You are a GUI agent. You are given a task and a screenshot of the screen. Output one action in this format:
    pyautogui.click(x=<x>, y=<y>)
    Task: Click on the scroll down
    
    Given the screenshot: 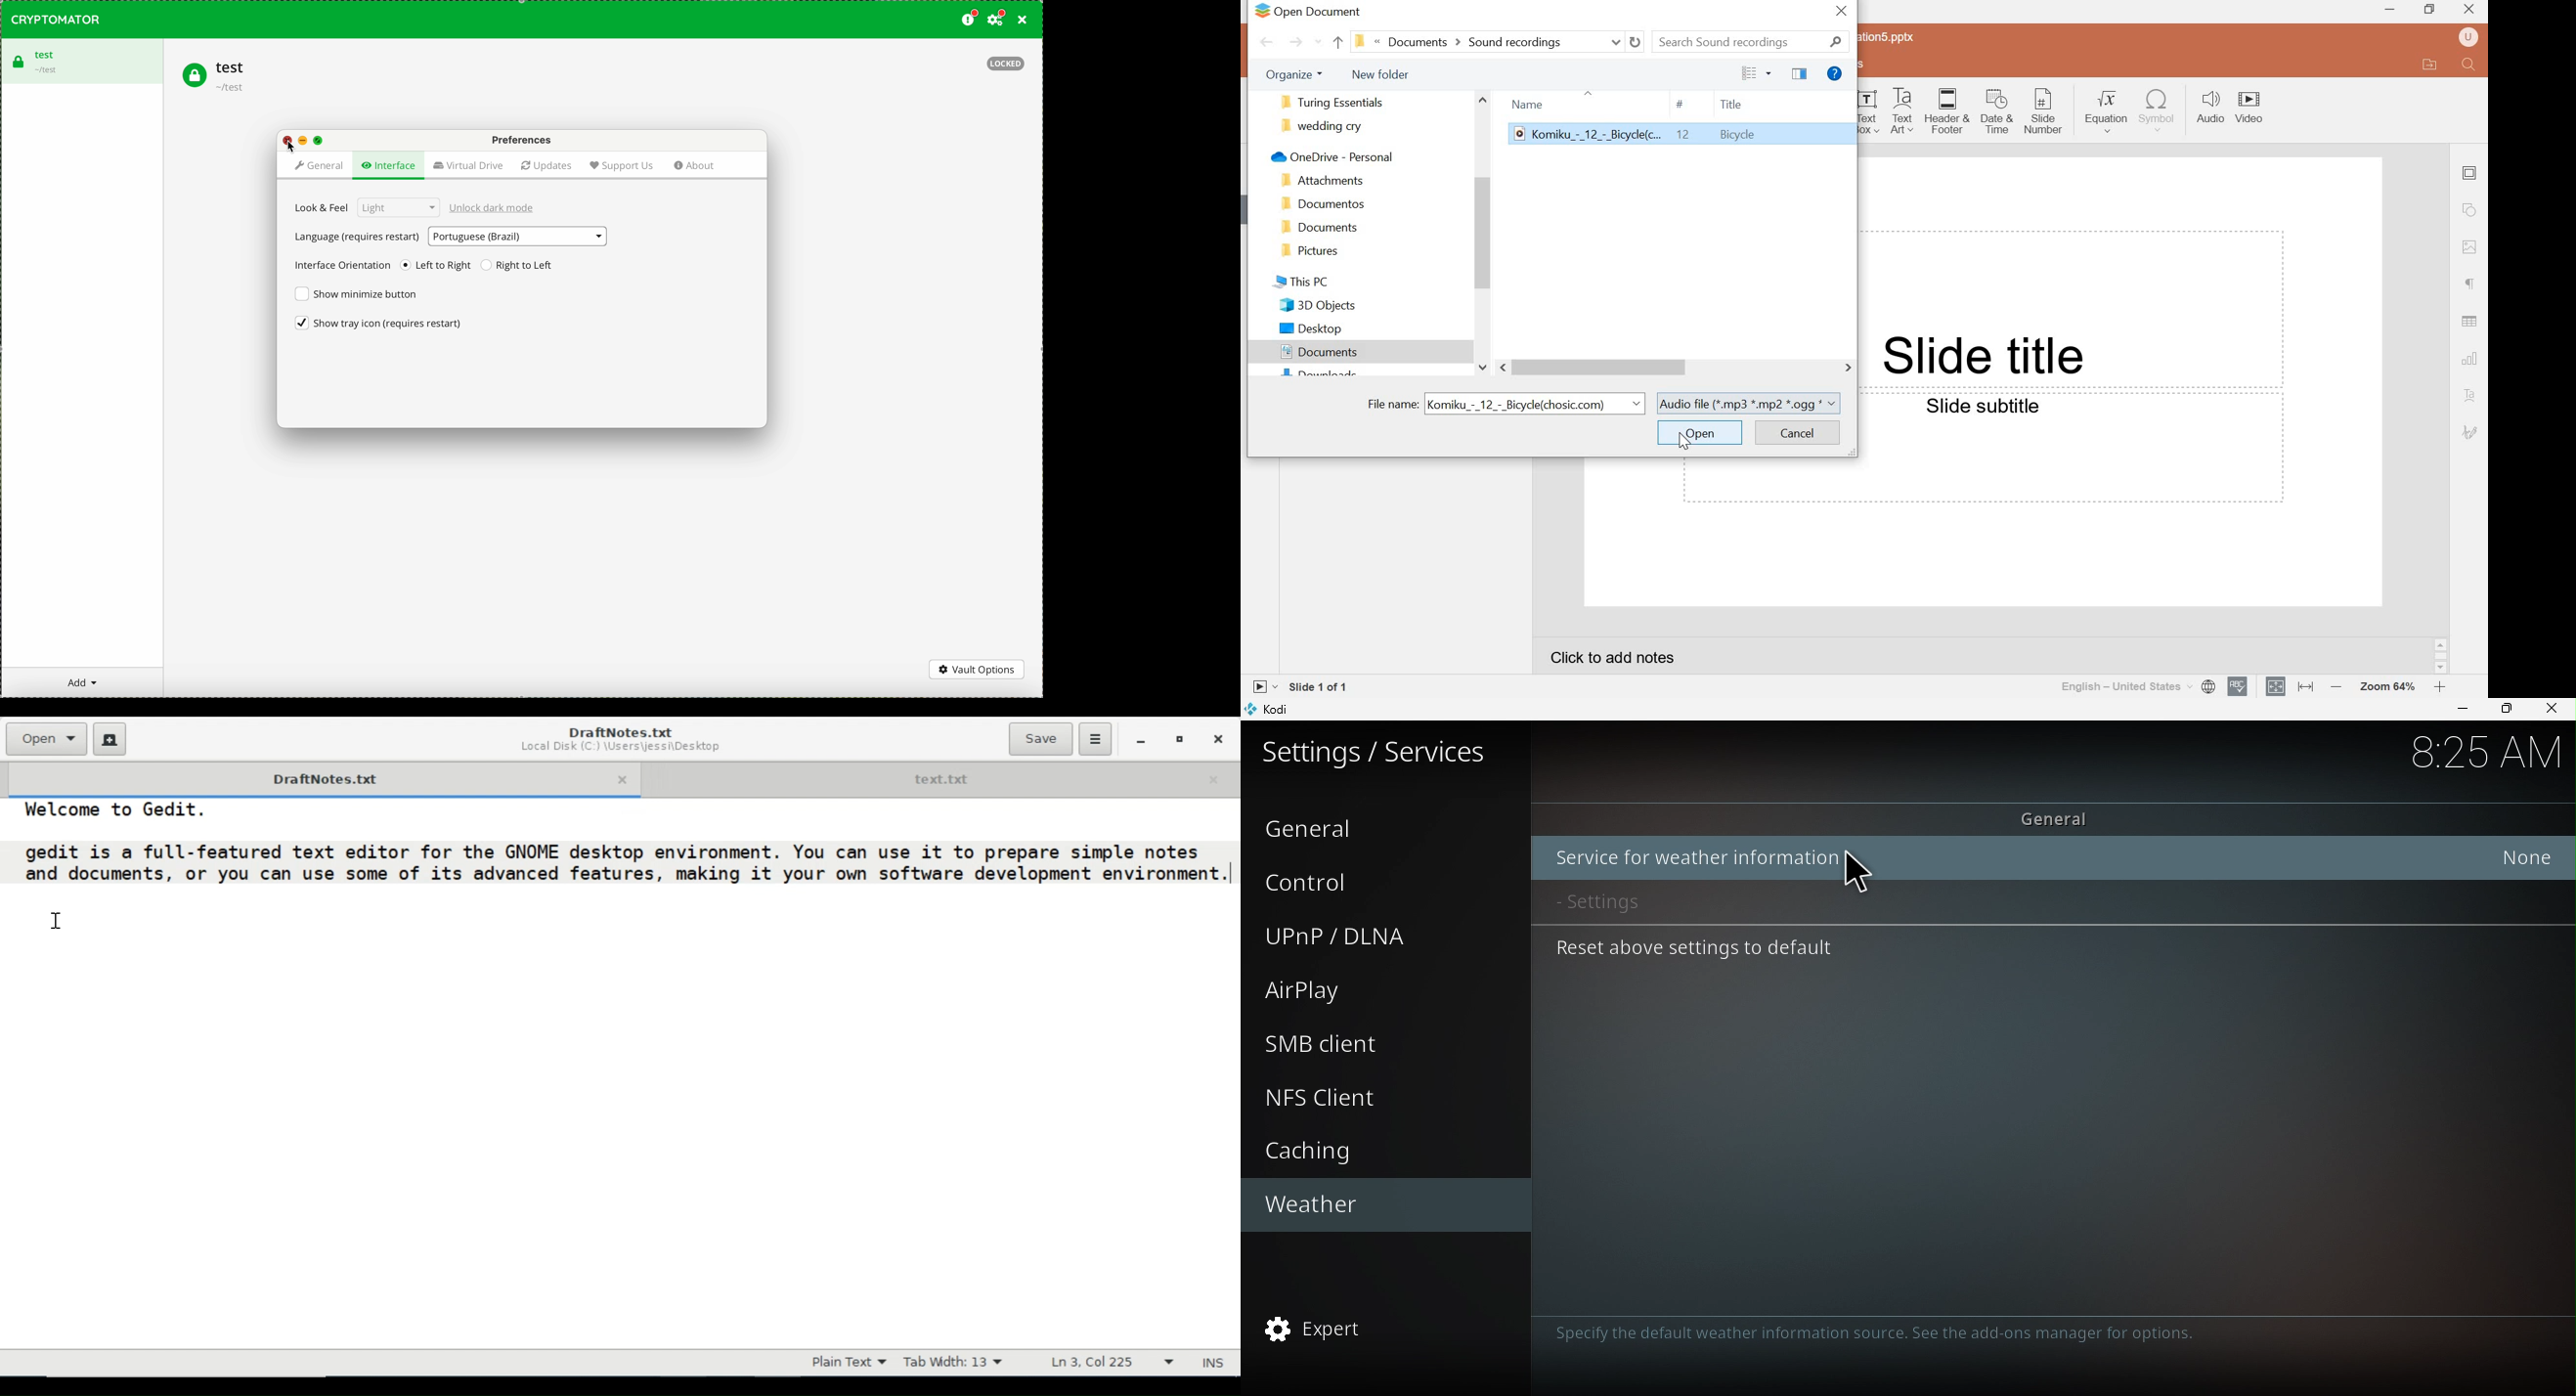 What is the action you would take?
    pyautogui.click(x=2441, y=669)
    